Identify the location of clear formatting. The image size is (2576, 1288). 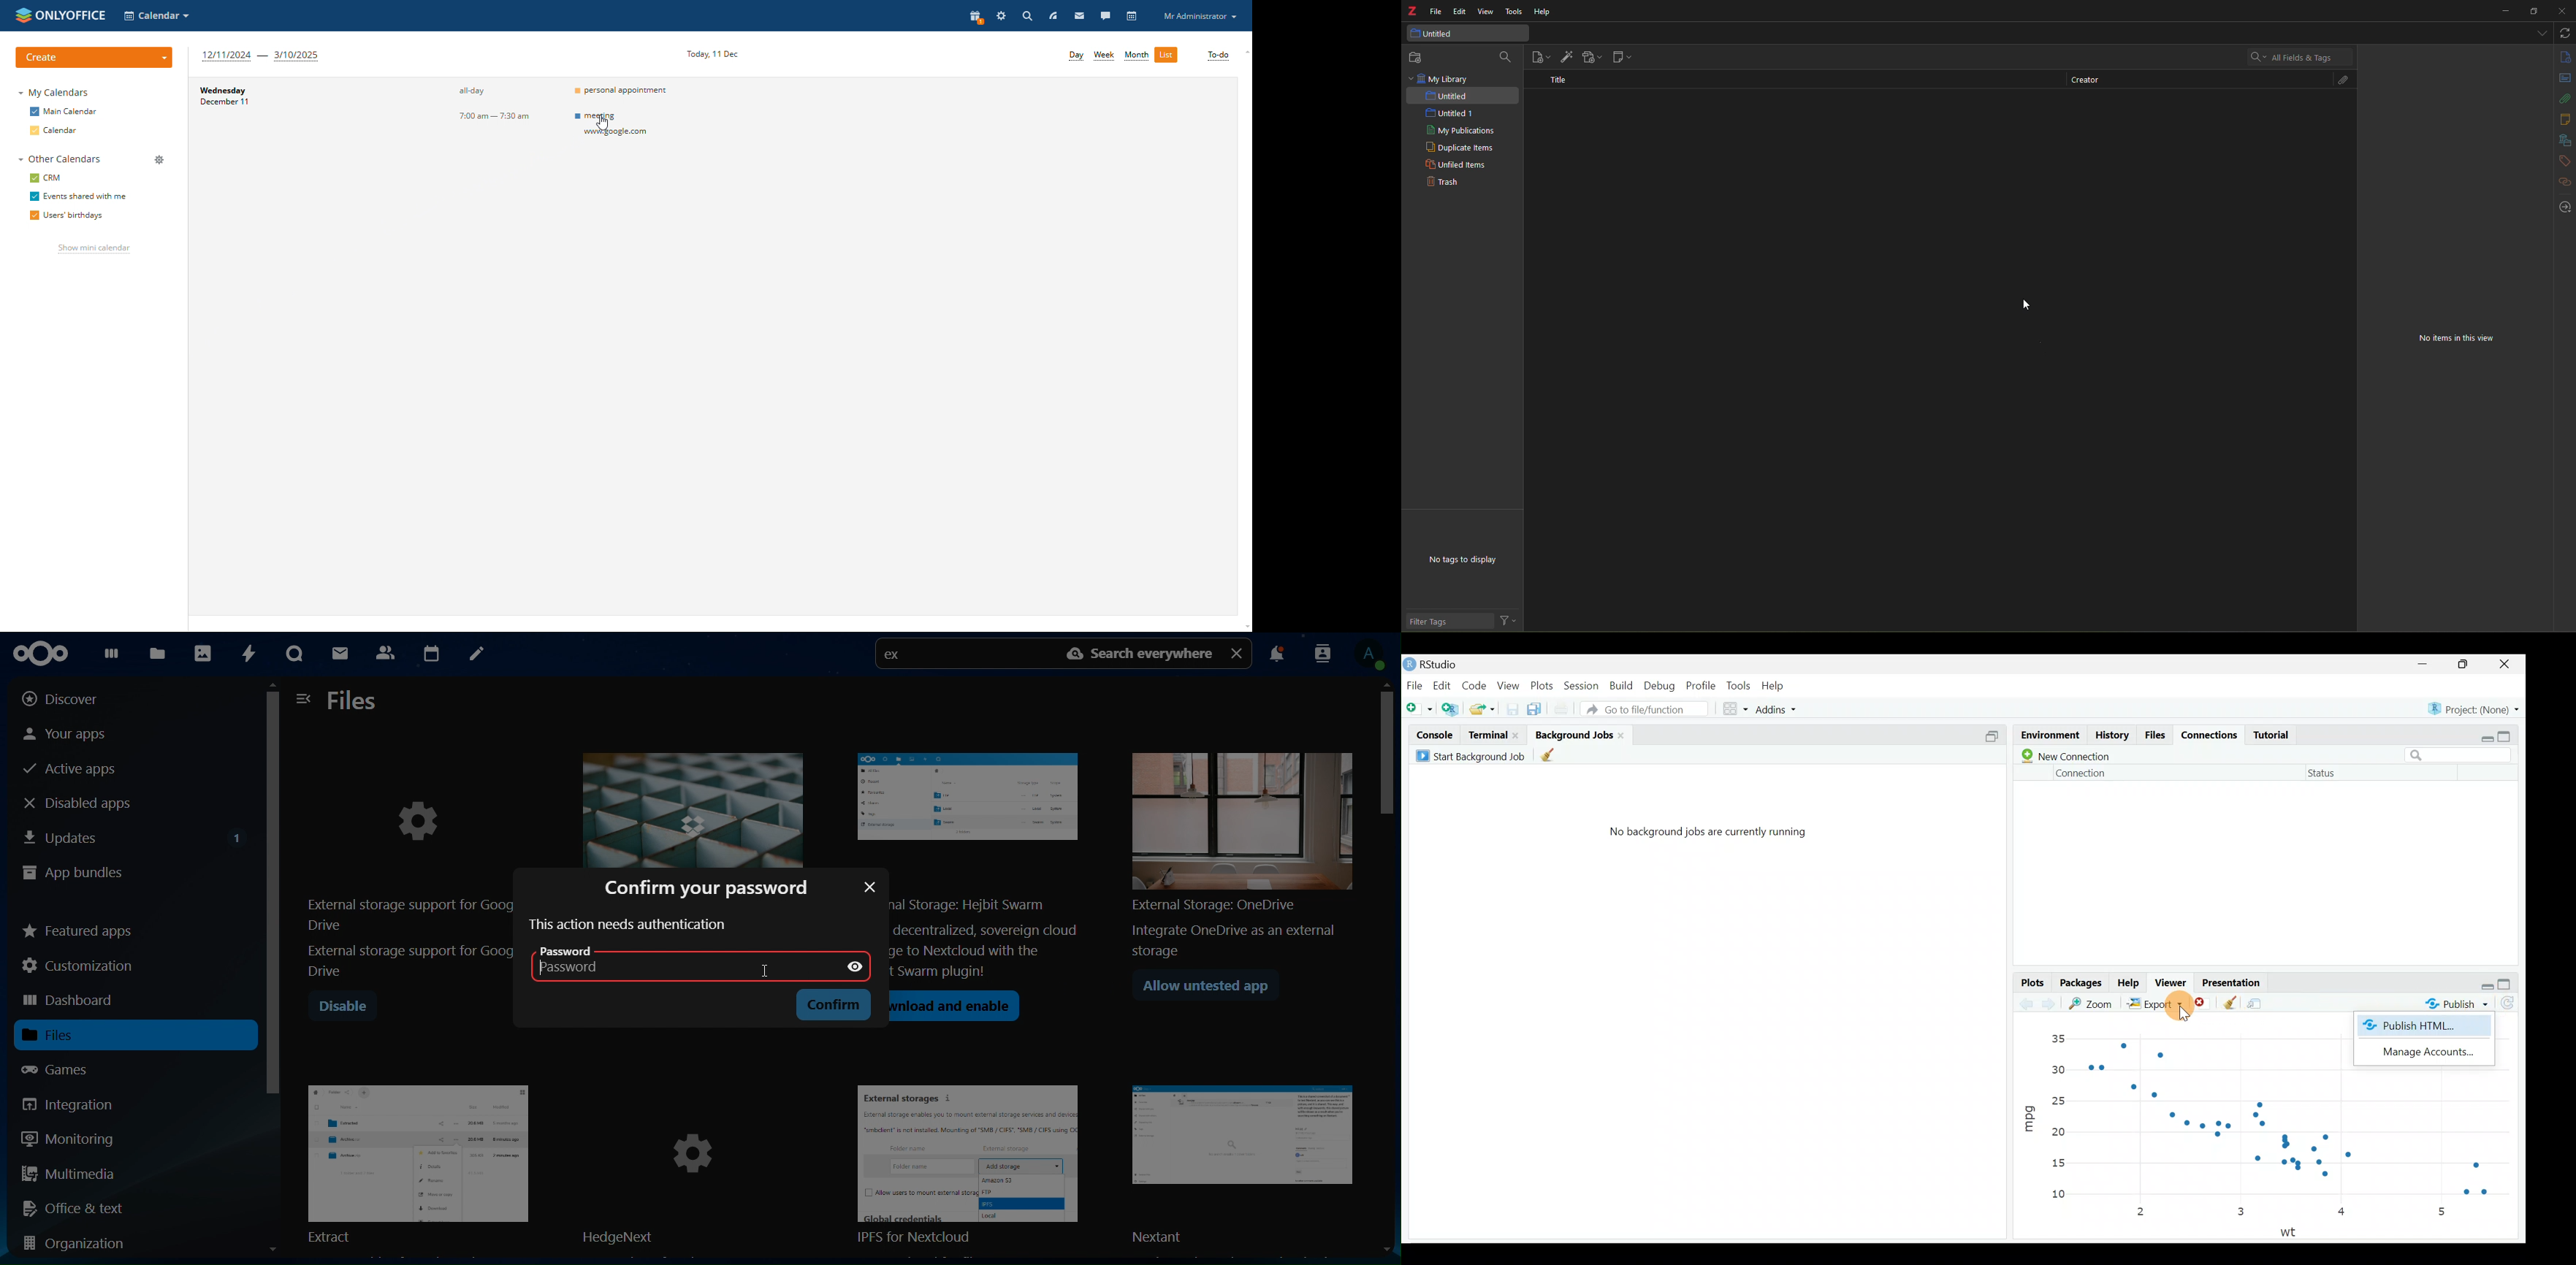
(2467, 58).